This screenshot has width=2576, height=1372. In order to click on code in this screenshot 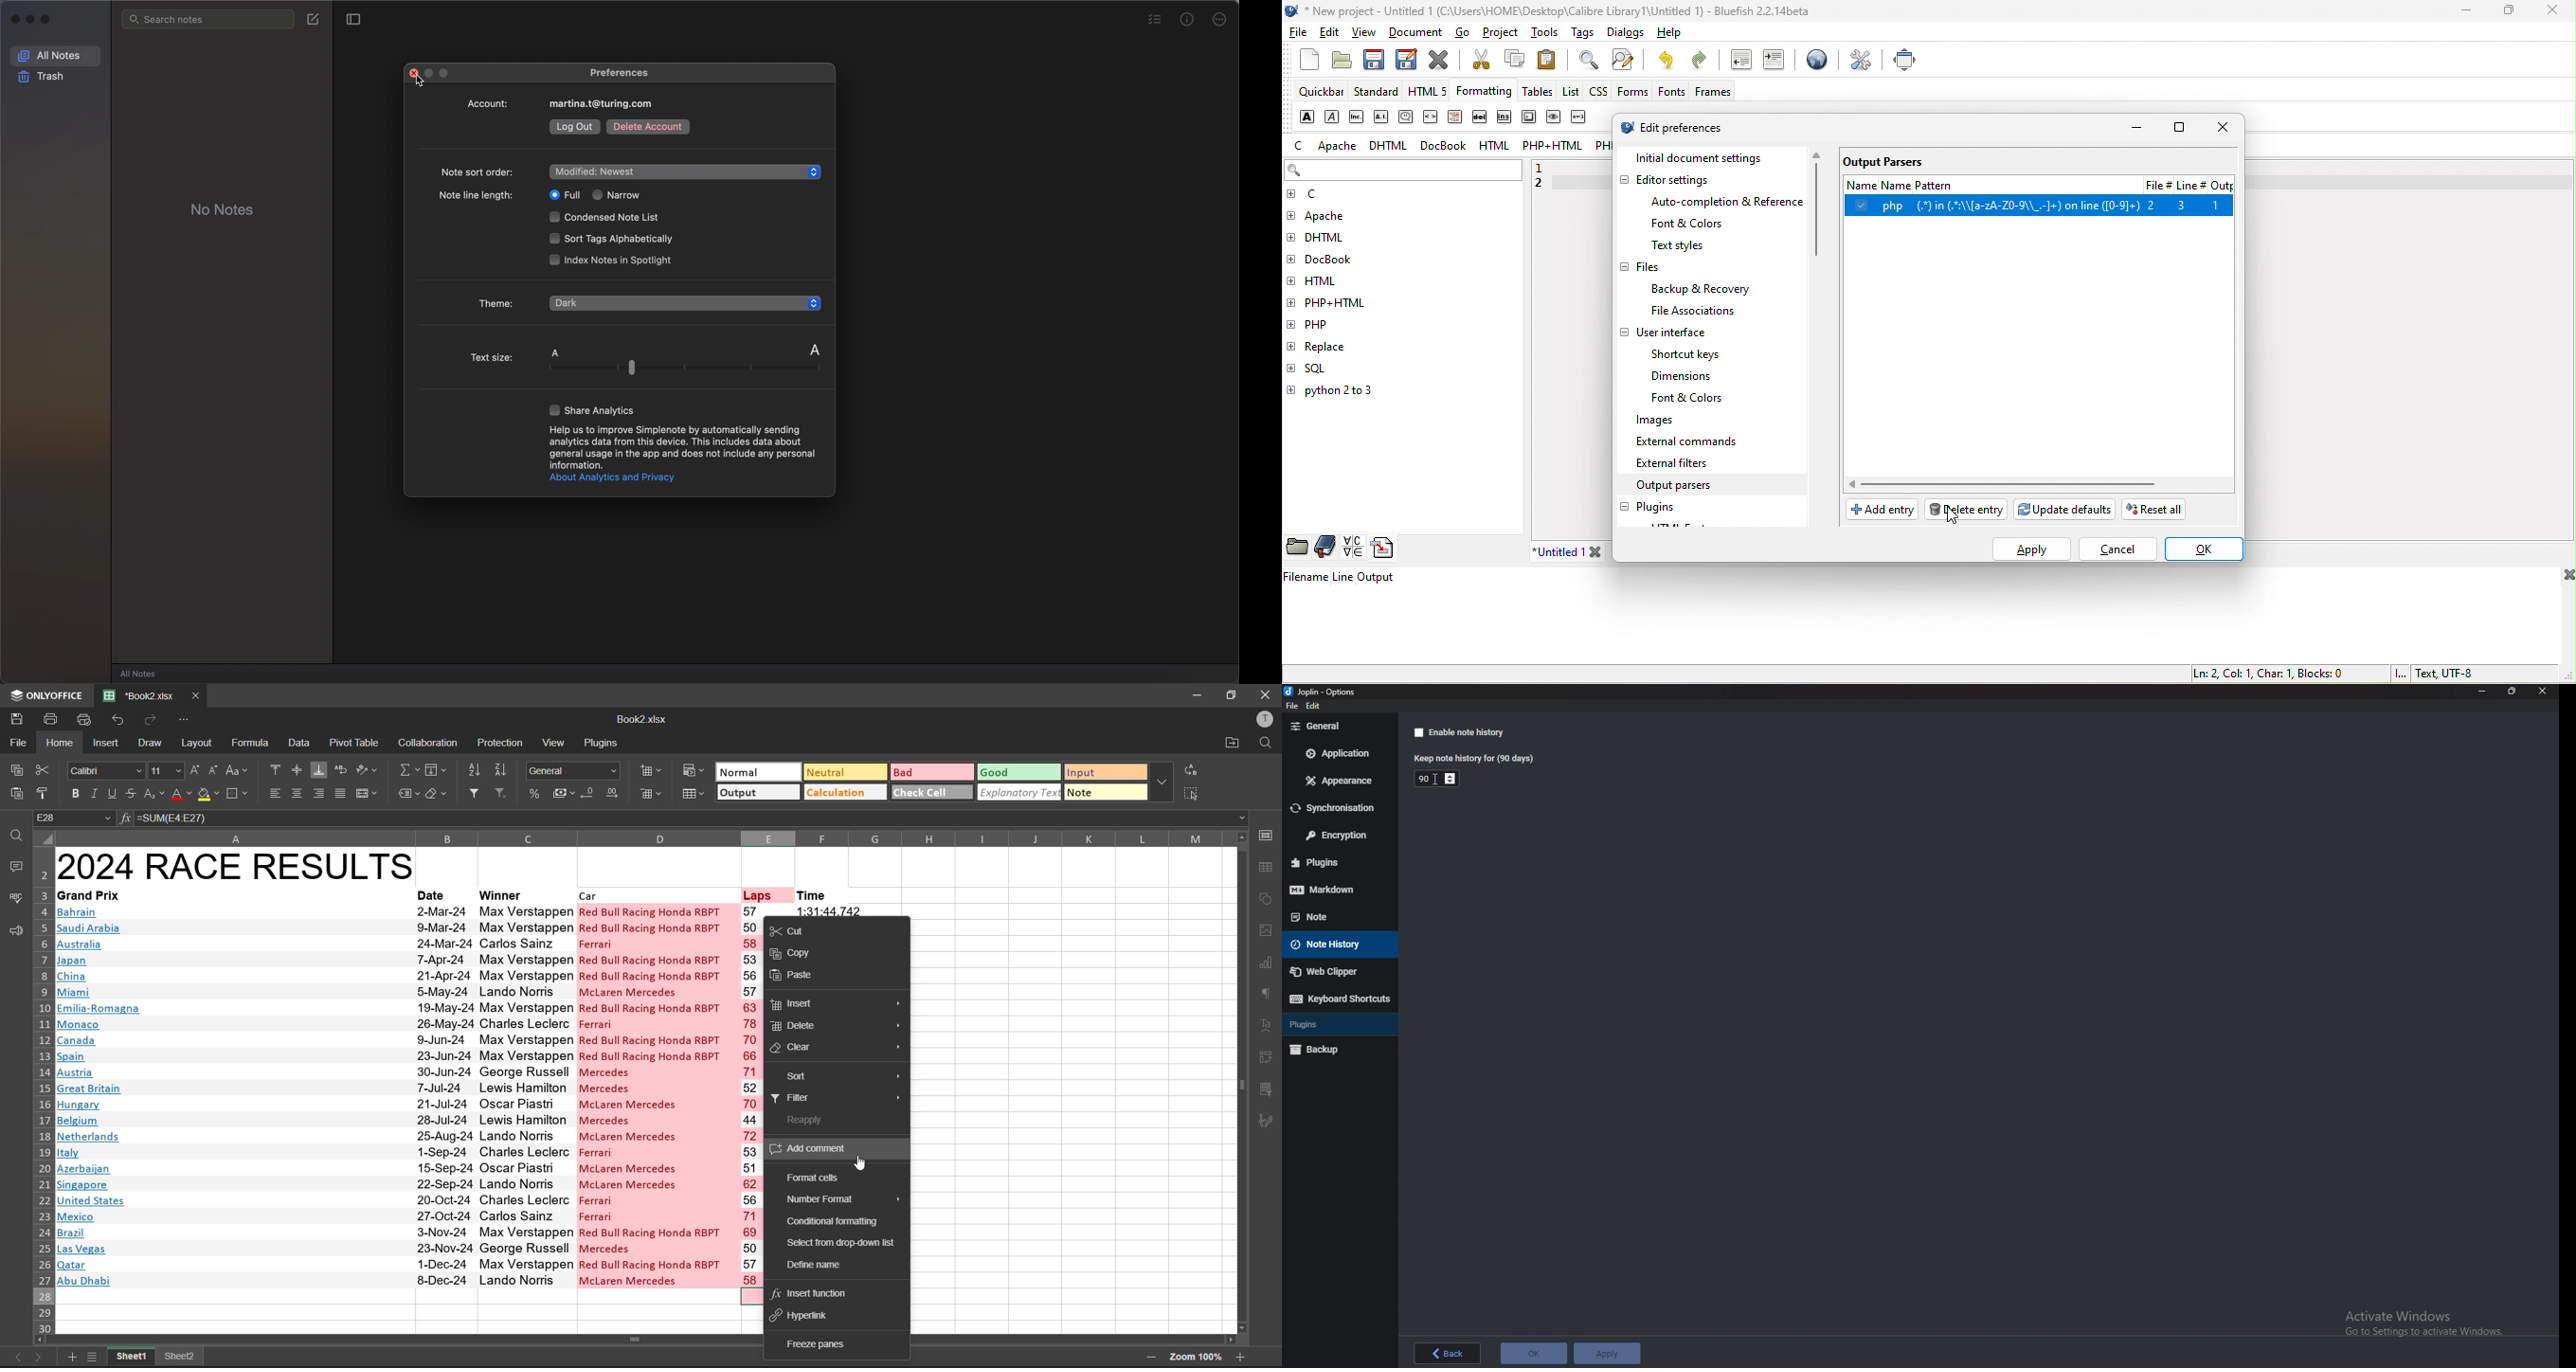, I will do `click(1432, 118)`.